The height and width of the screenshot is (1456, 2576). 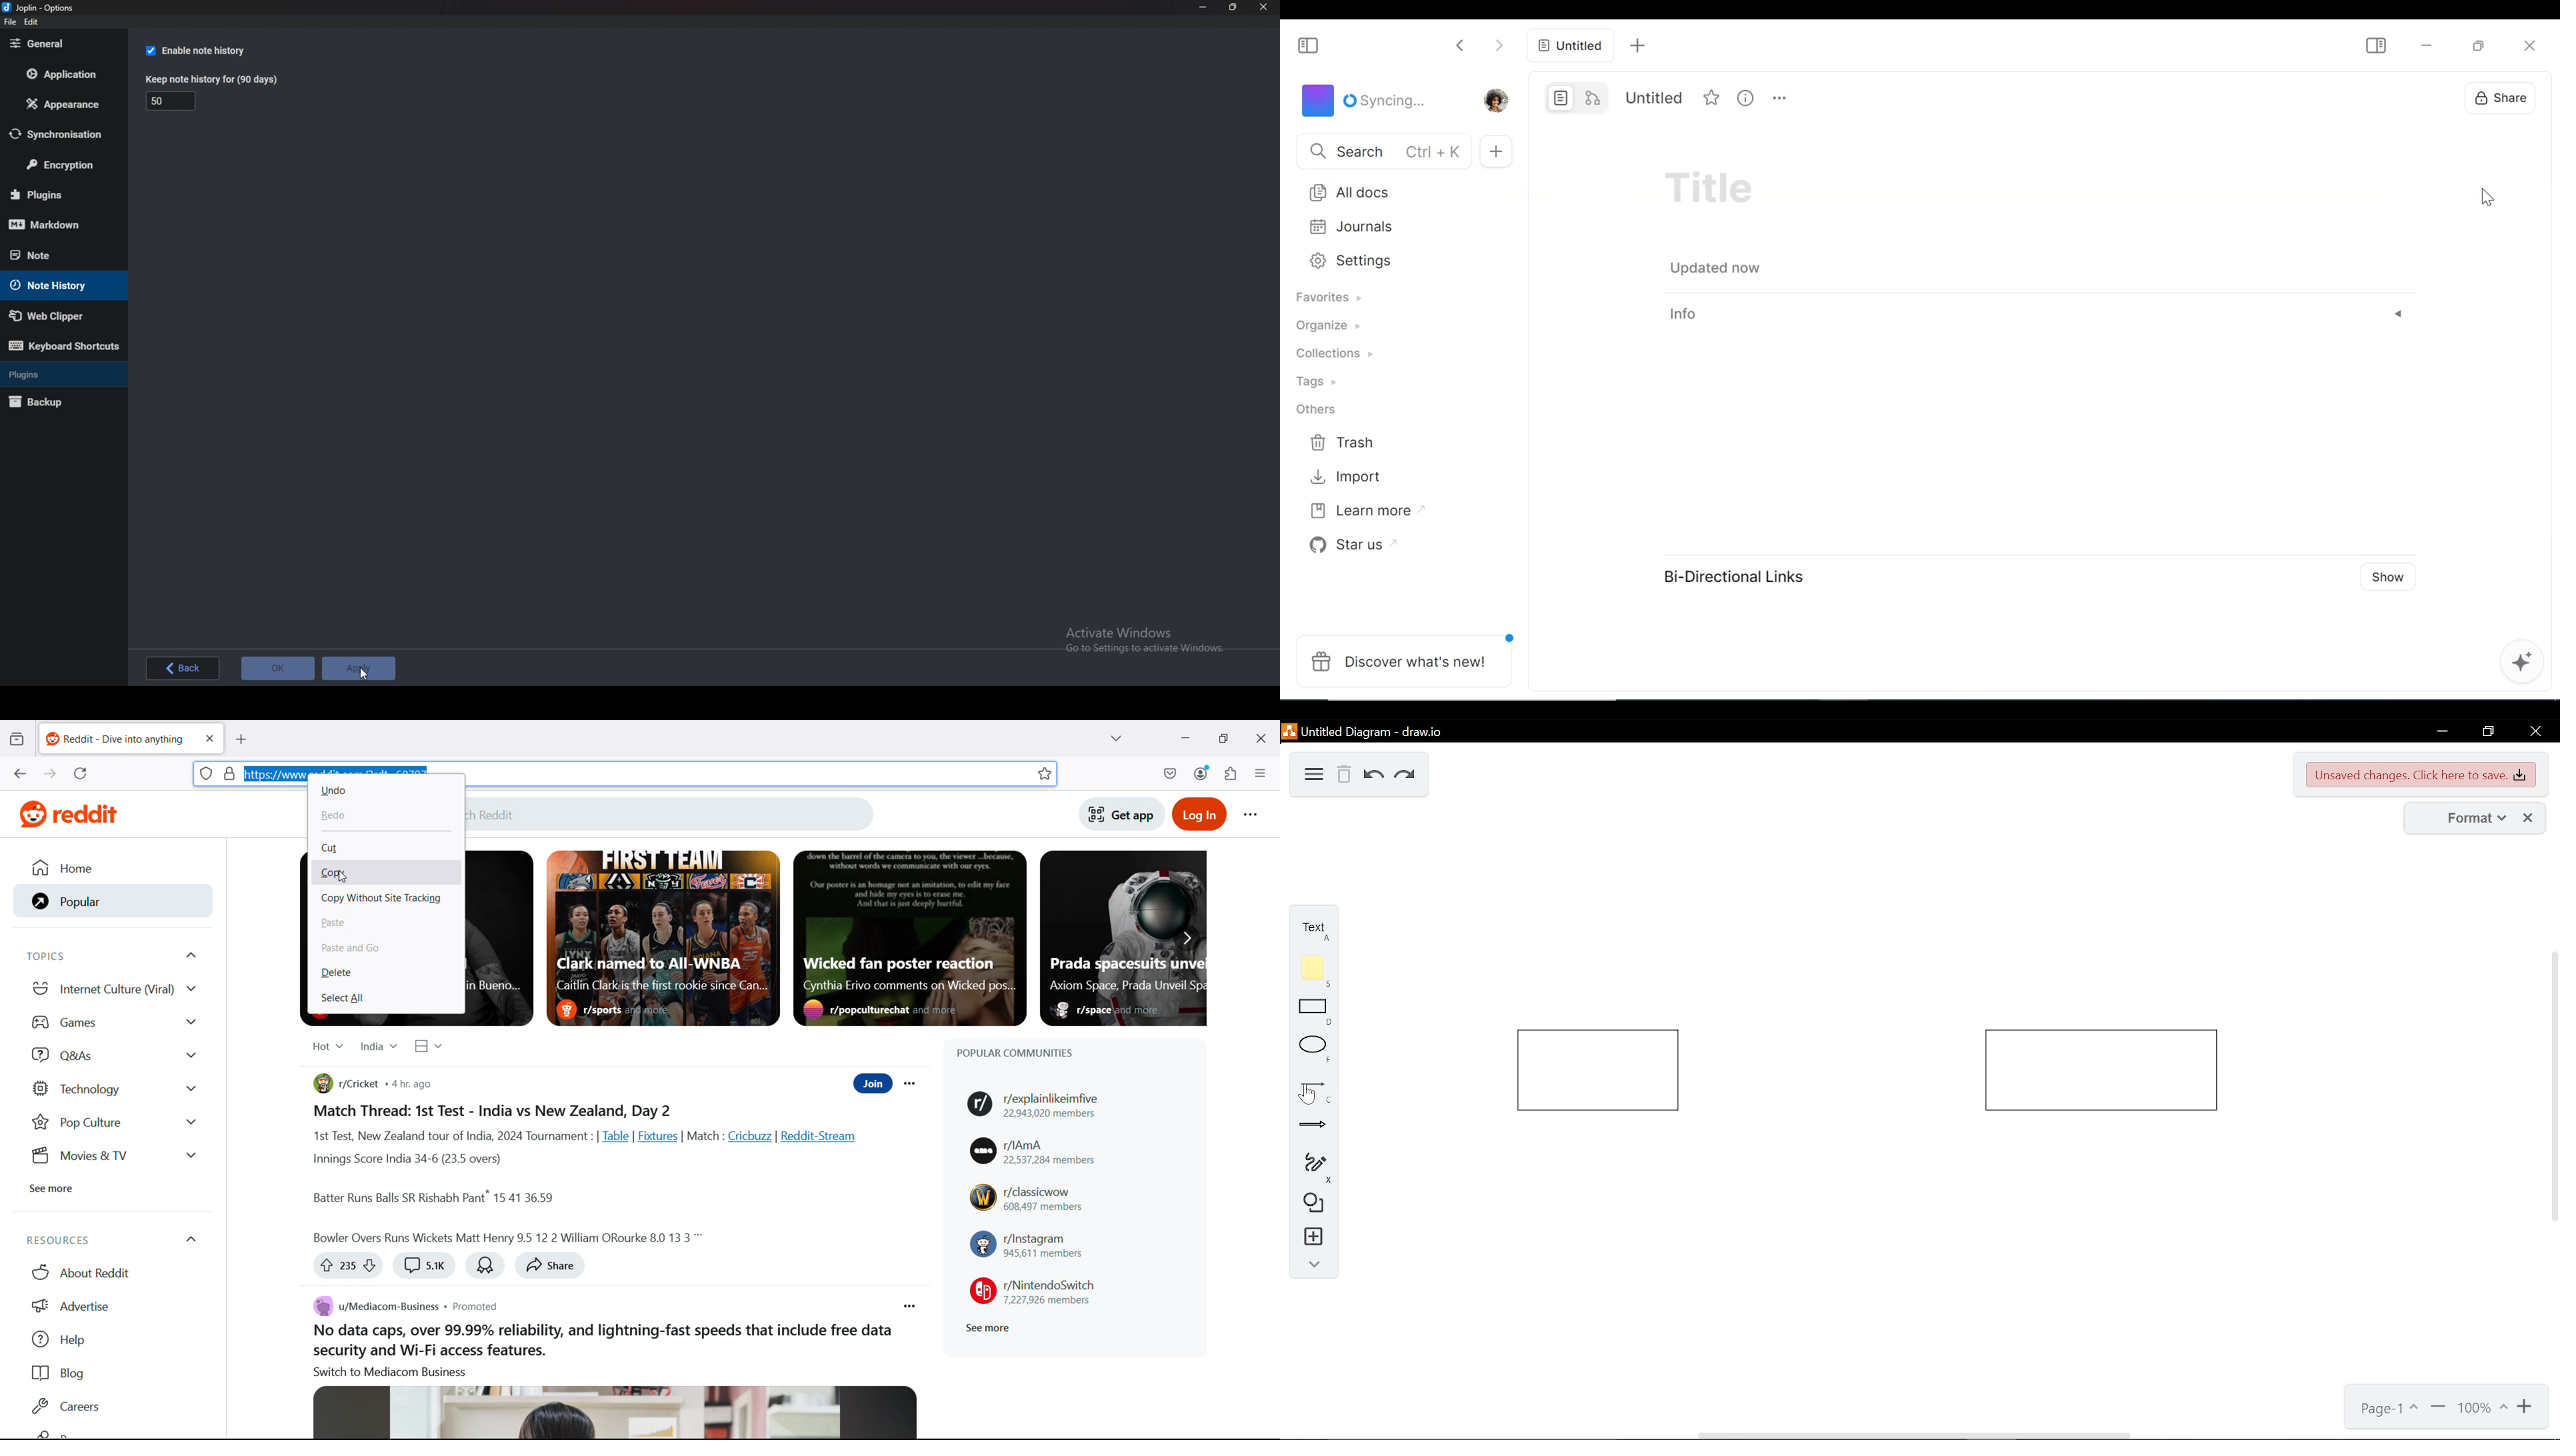 I want to click on Featured post 2, so click(x=663, y=937).